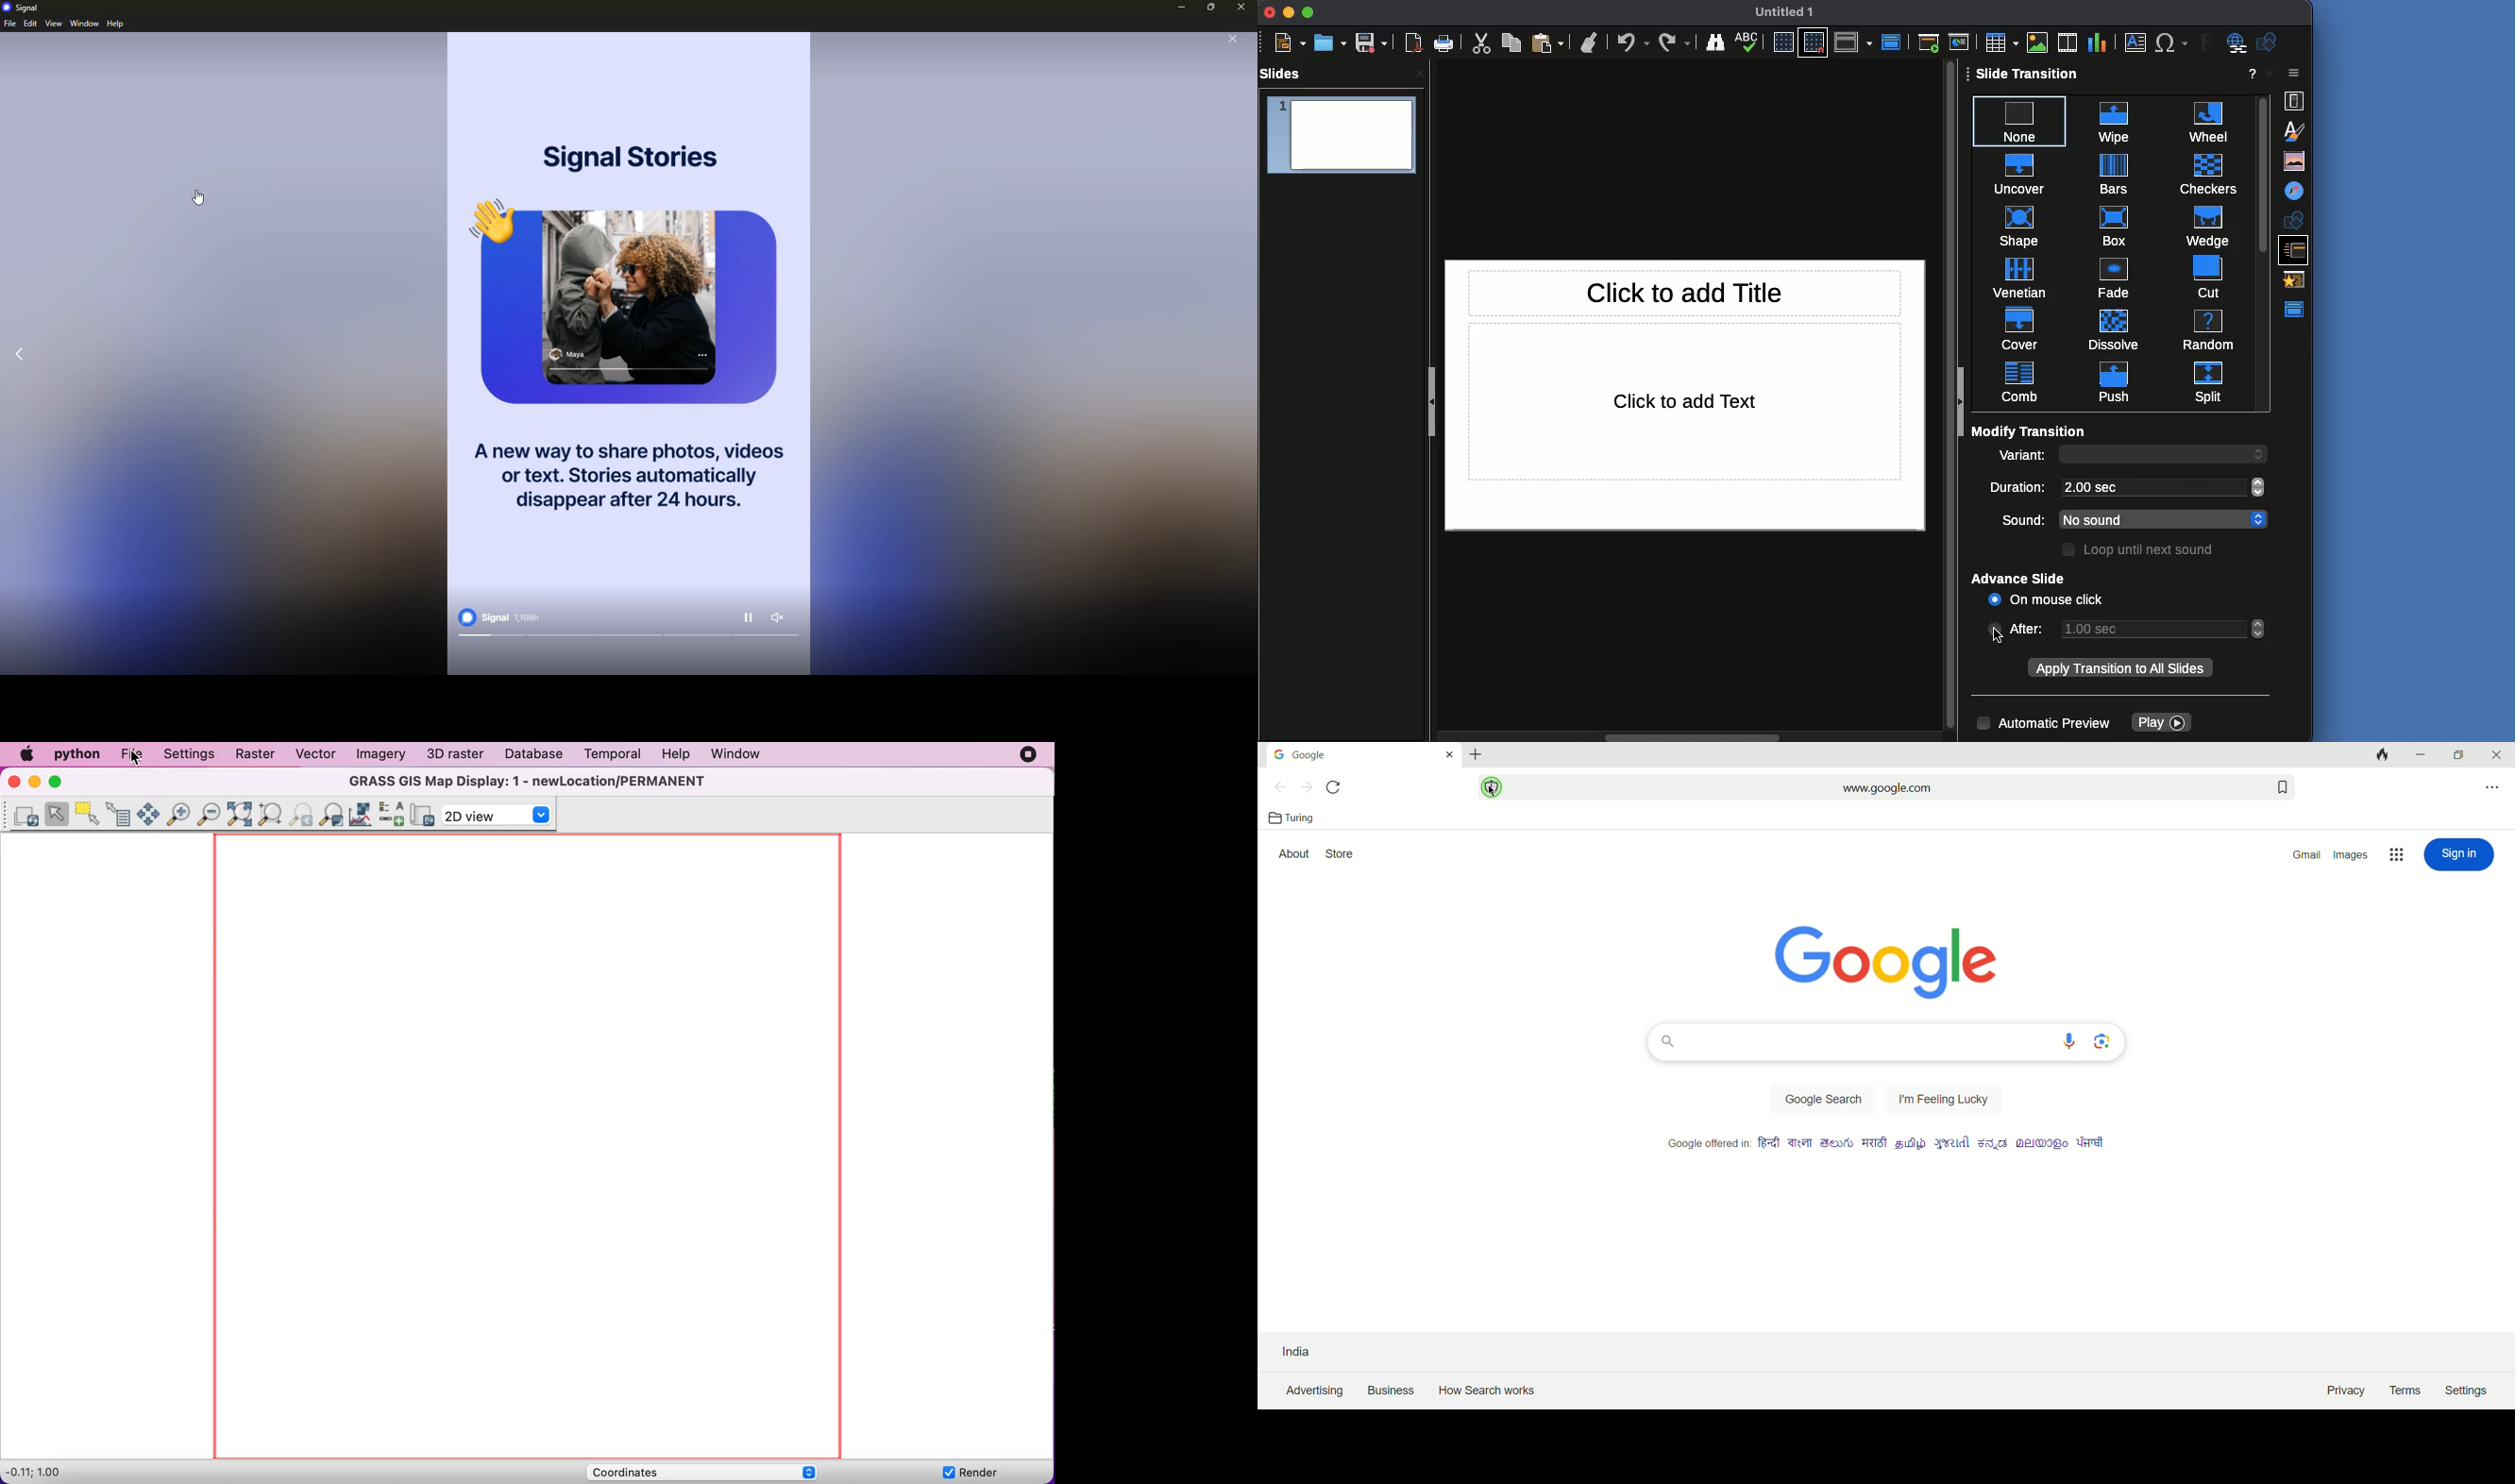 This screenshot has width=2520, height=1484. Describe the element at coordinates (527, 619) in the screenshot. I see `1,198h` at that location.